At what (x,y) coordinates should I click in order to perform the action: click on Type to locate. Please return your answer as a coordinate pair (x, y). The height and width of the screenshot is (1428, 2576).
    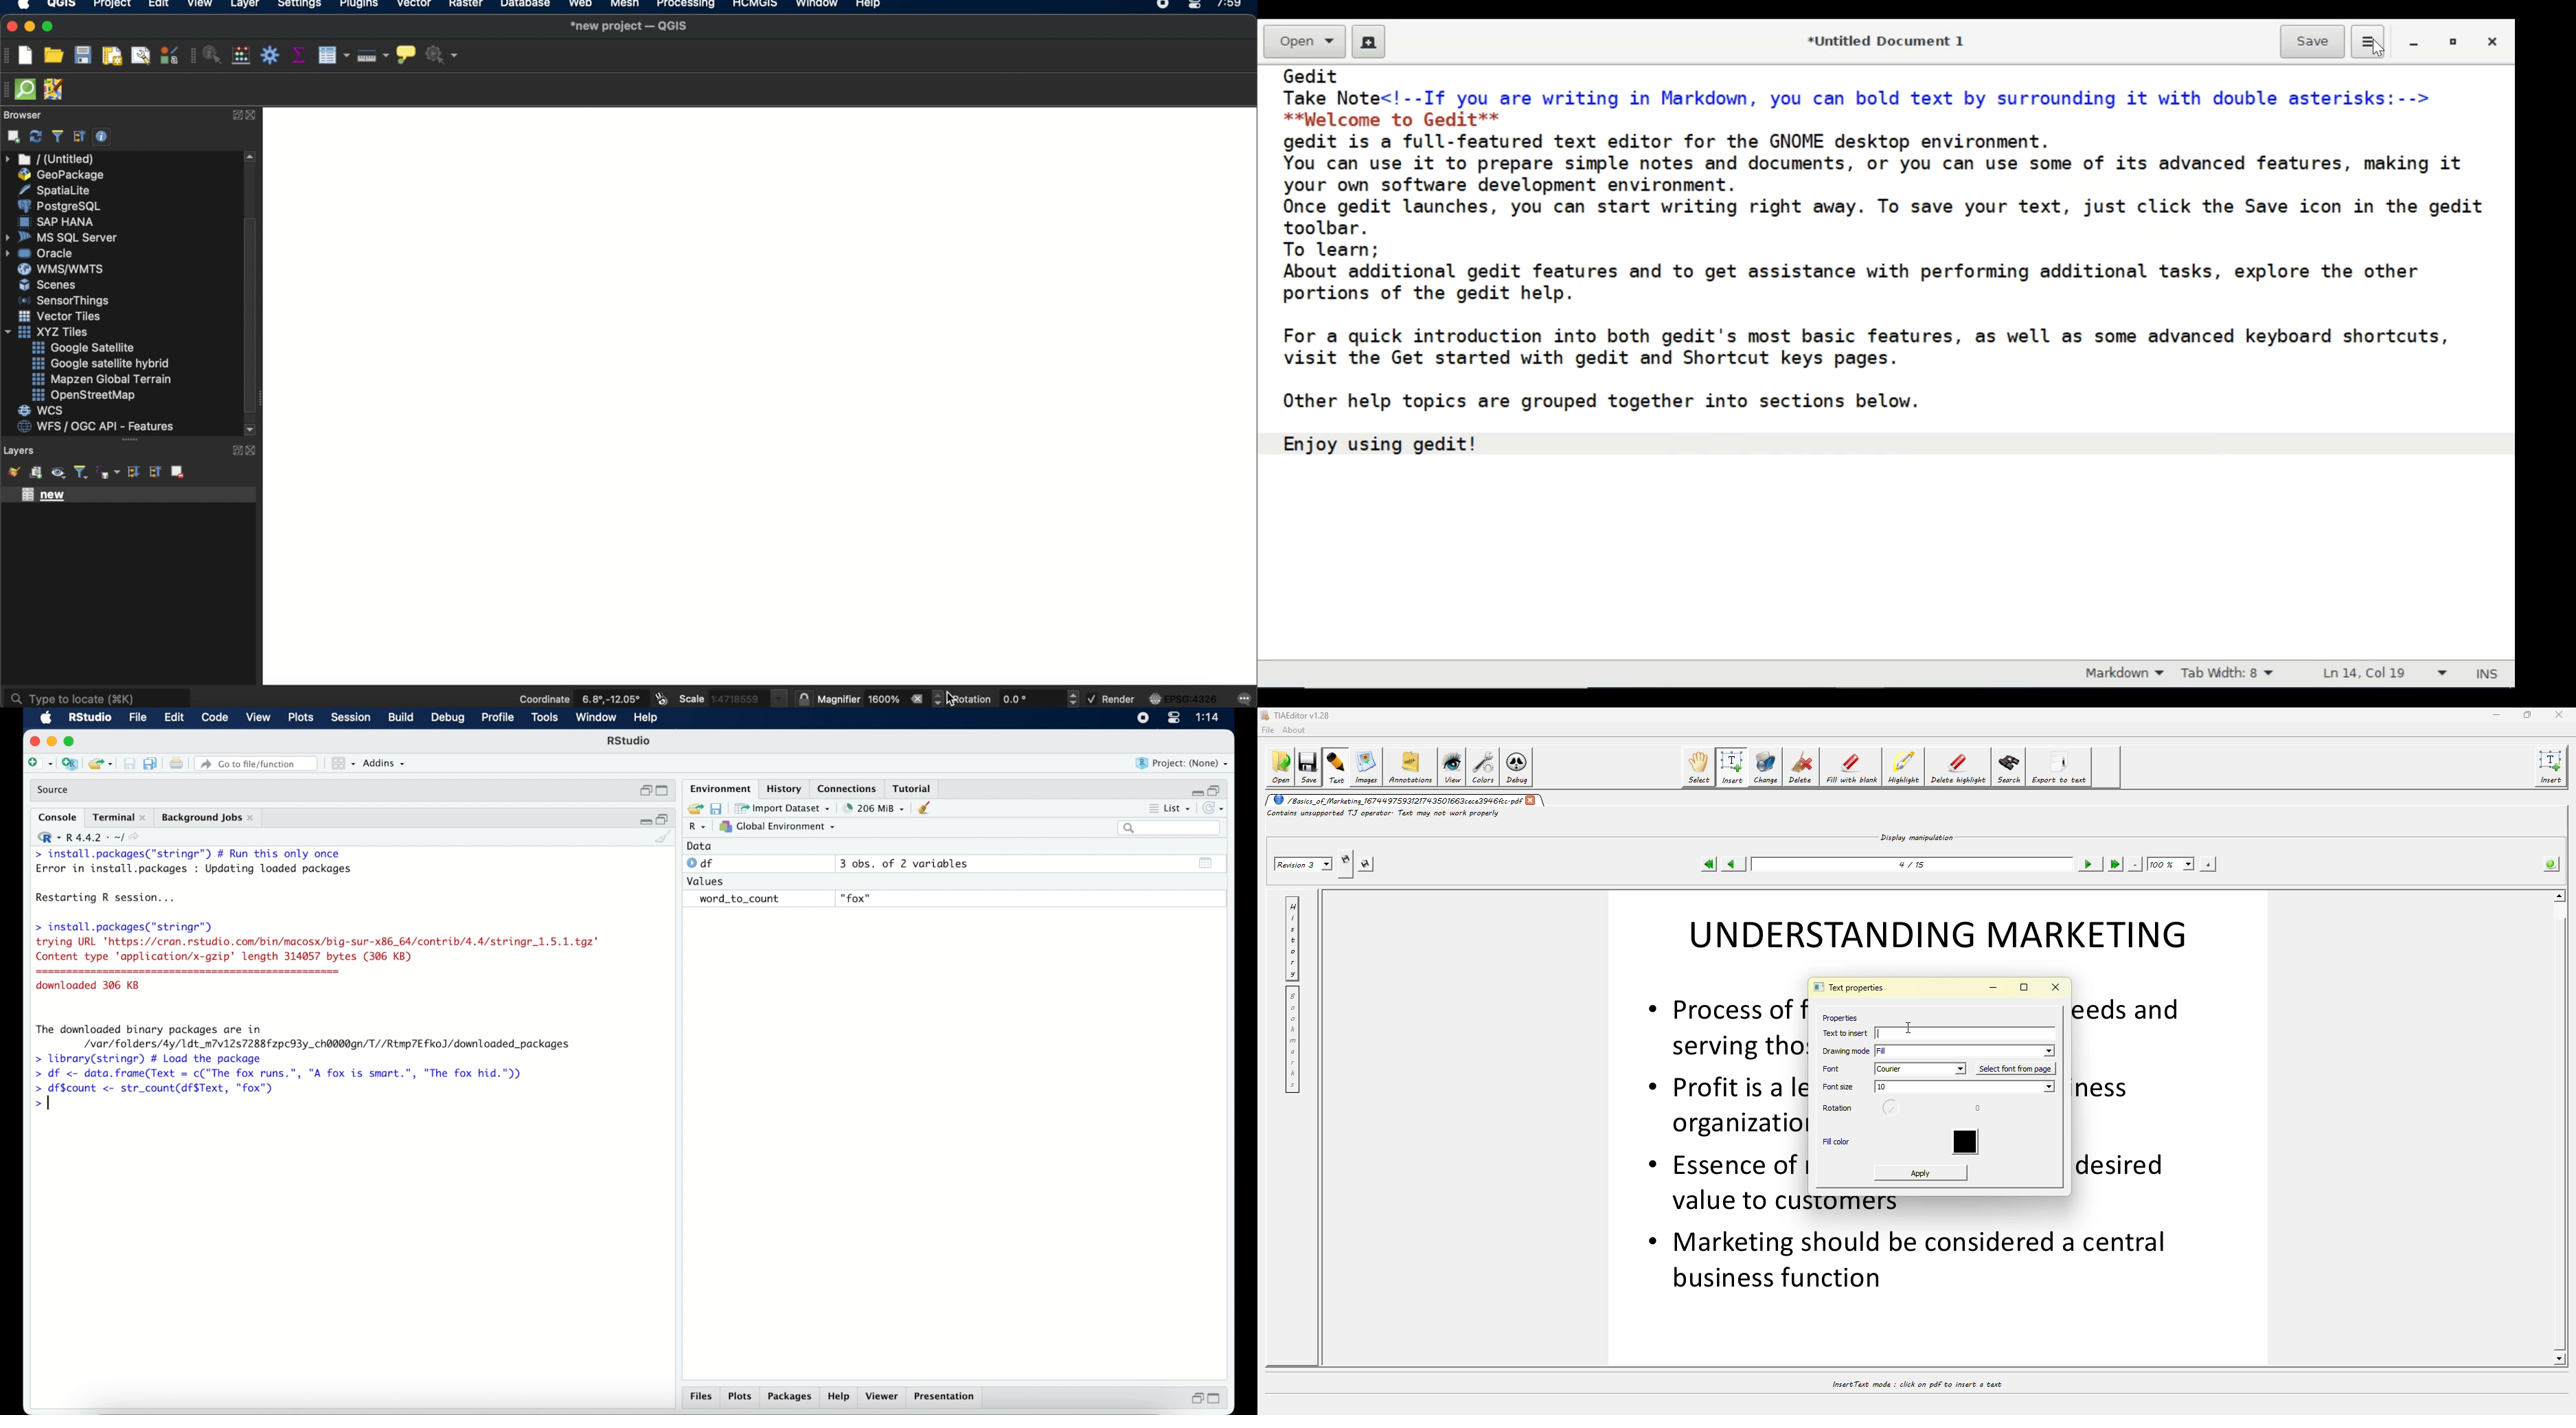
    Looking at the image, I should click on (98, 698).